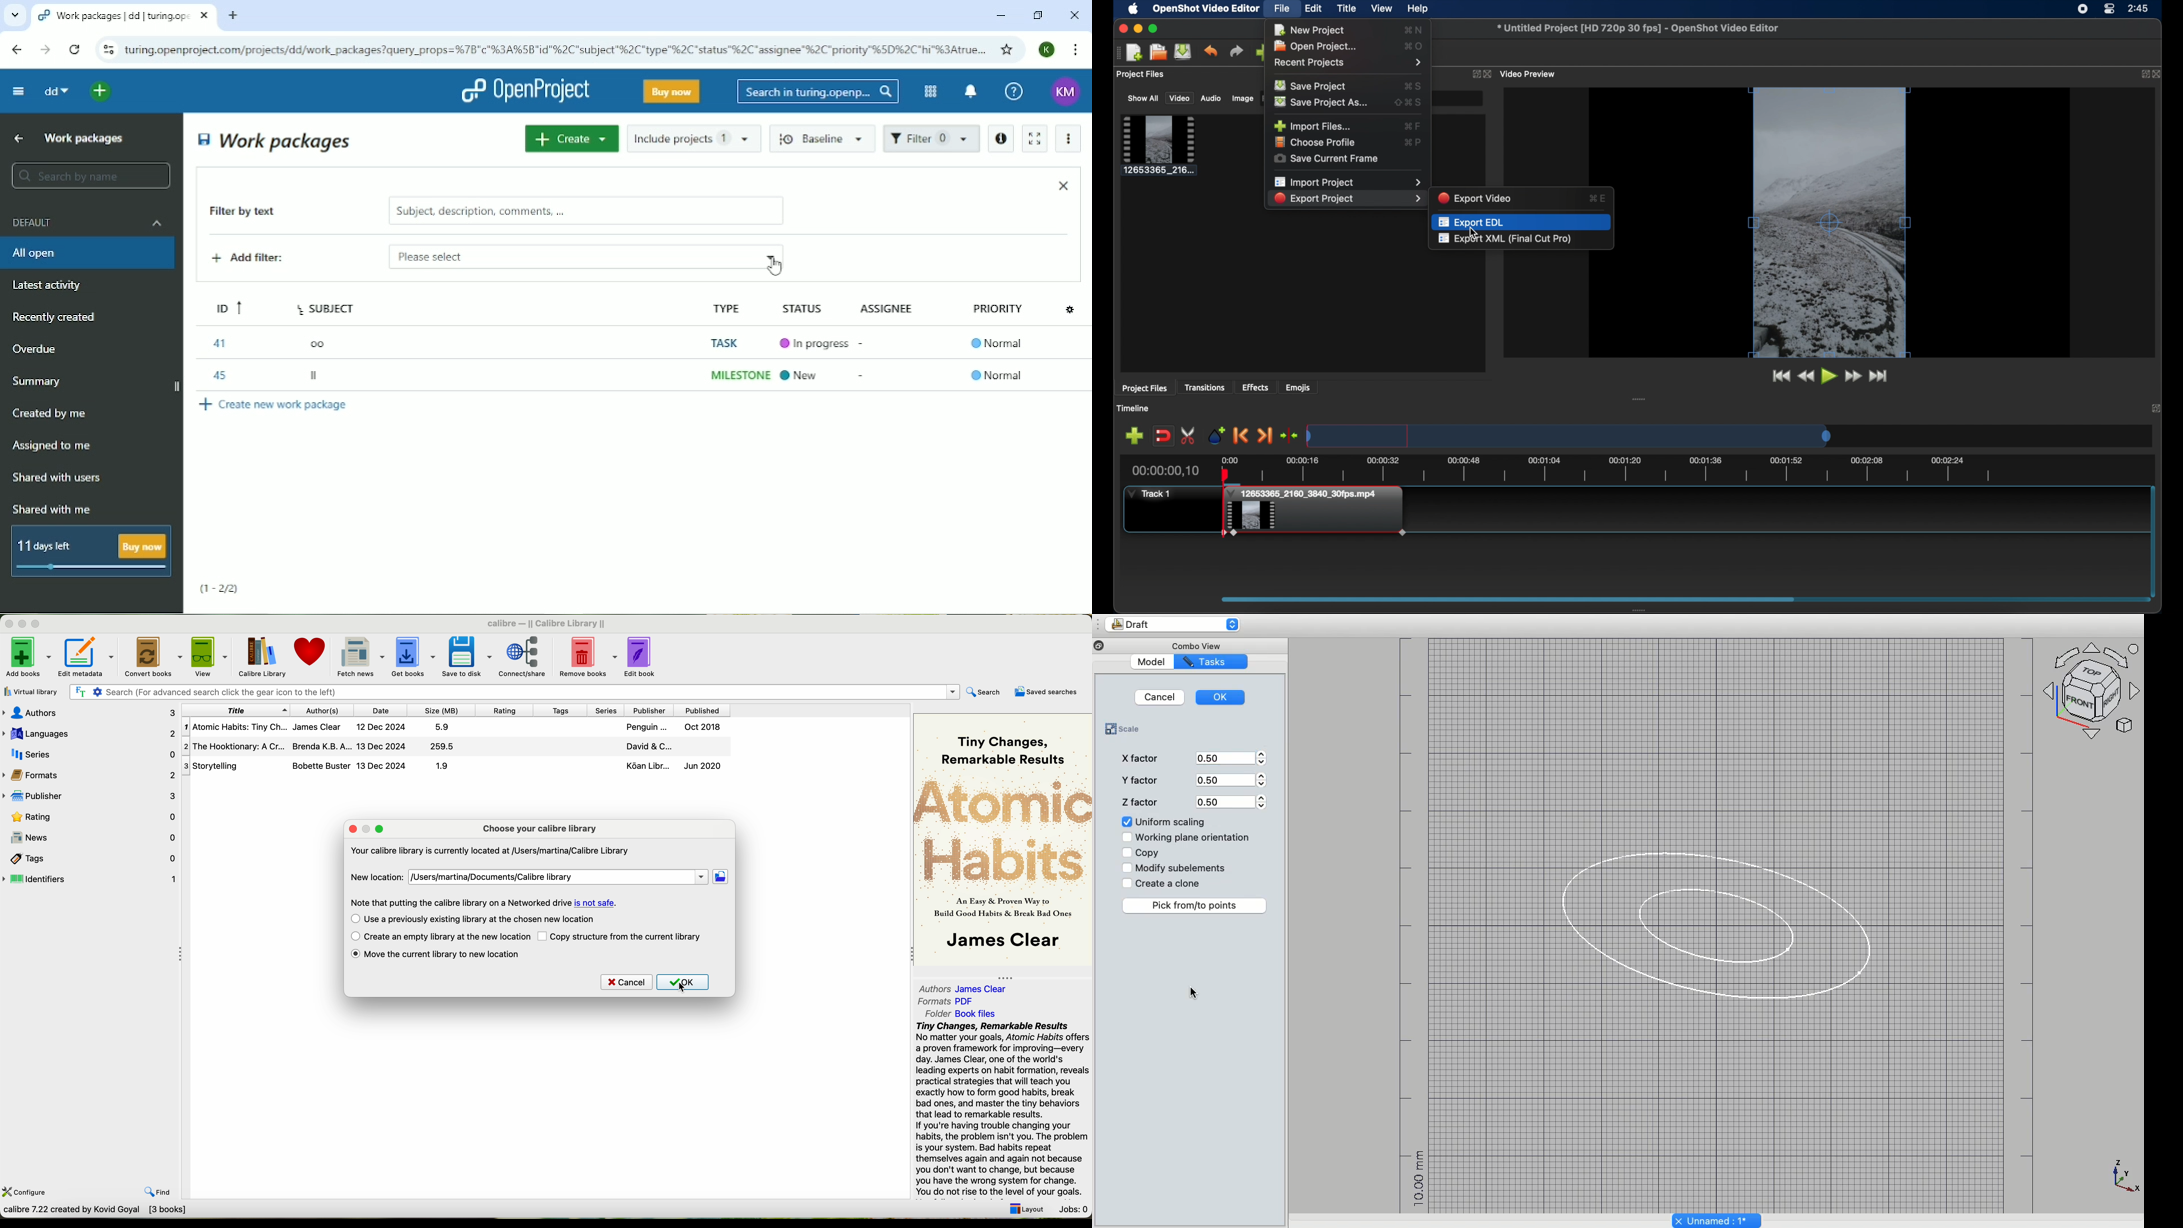  I want to click on Recently created, so click(58, 317).